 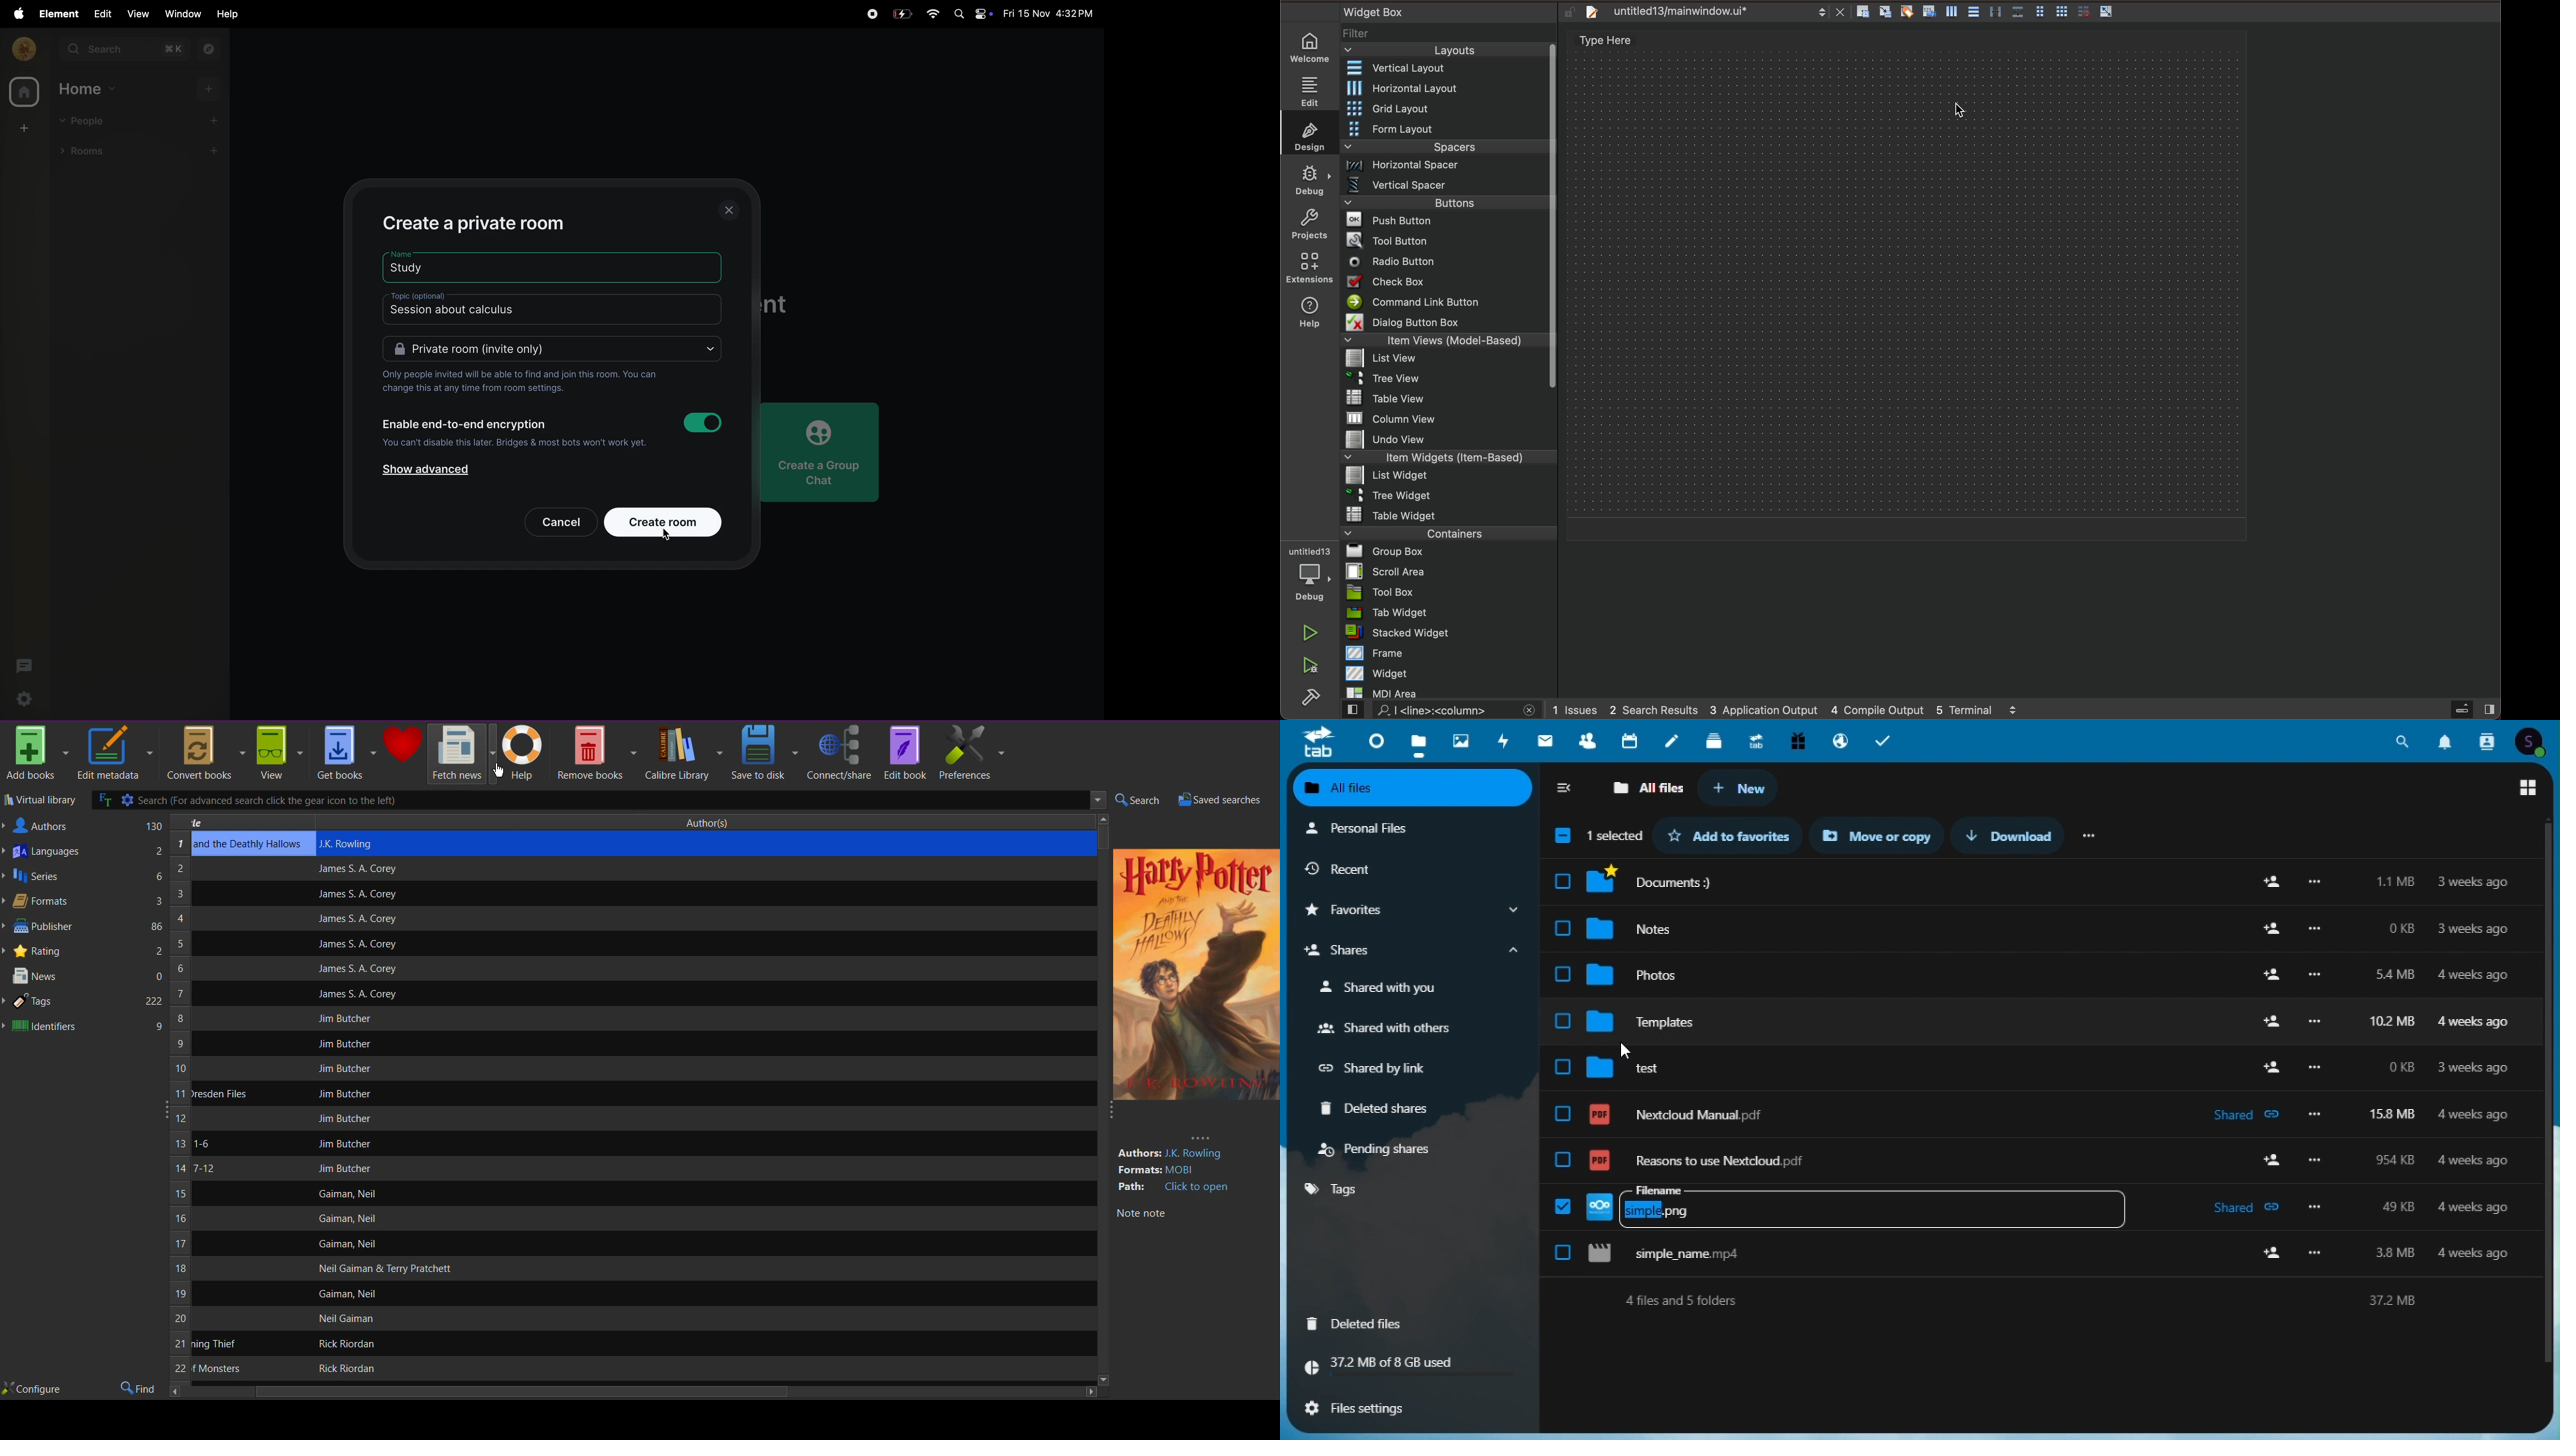 What do you see at coordinates (1647, 789) in the screenshot?
I see `all files` at bounding box center [1647, 789].